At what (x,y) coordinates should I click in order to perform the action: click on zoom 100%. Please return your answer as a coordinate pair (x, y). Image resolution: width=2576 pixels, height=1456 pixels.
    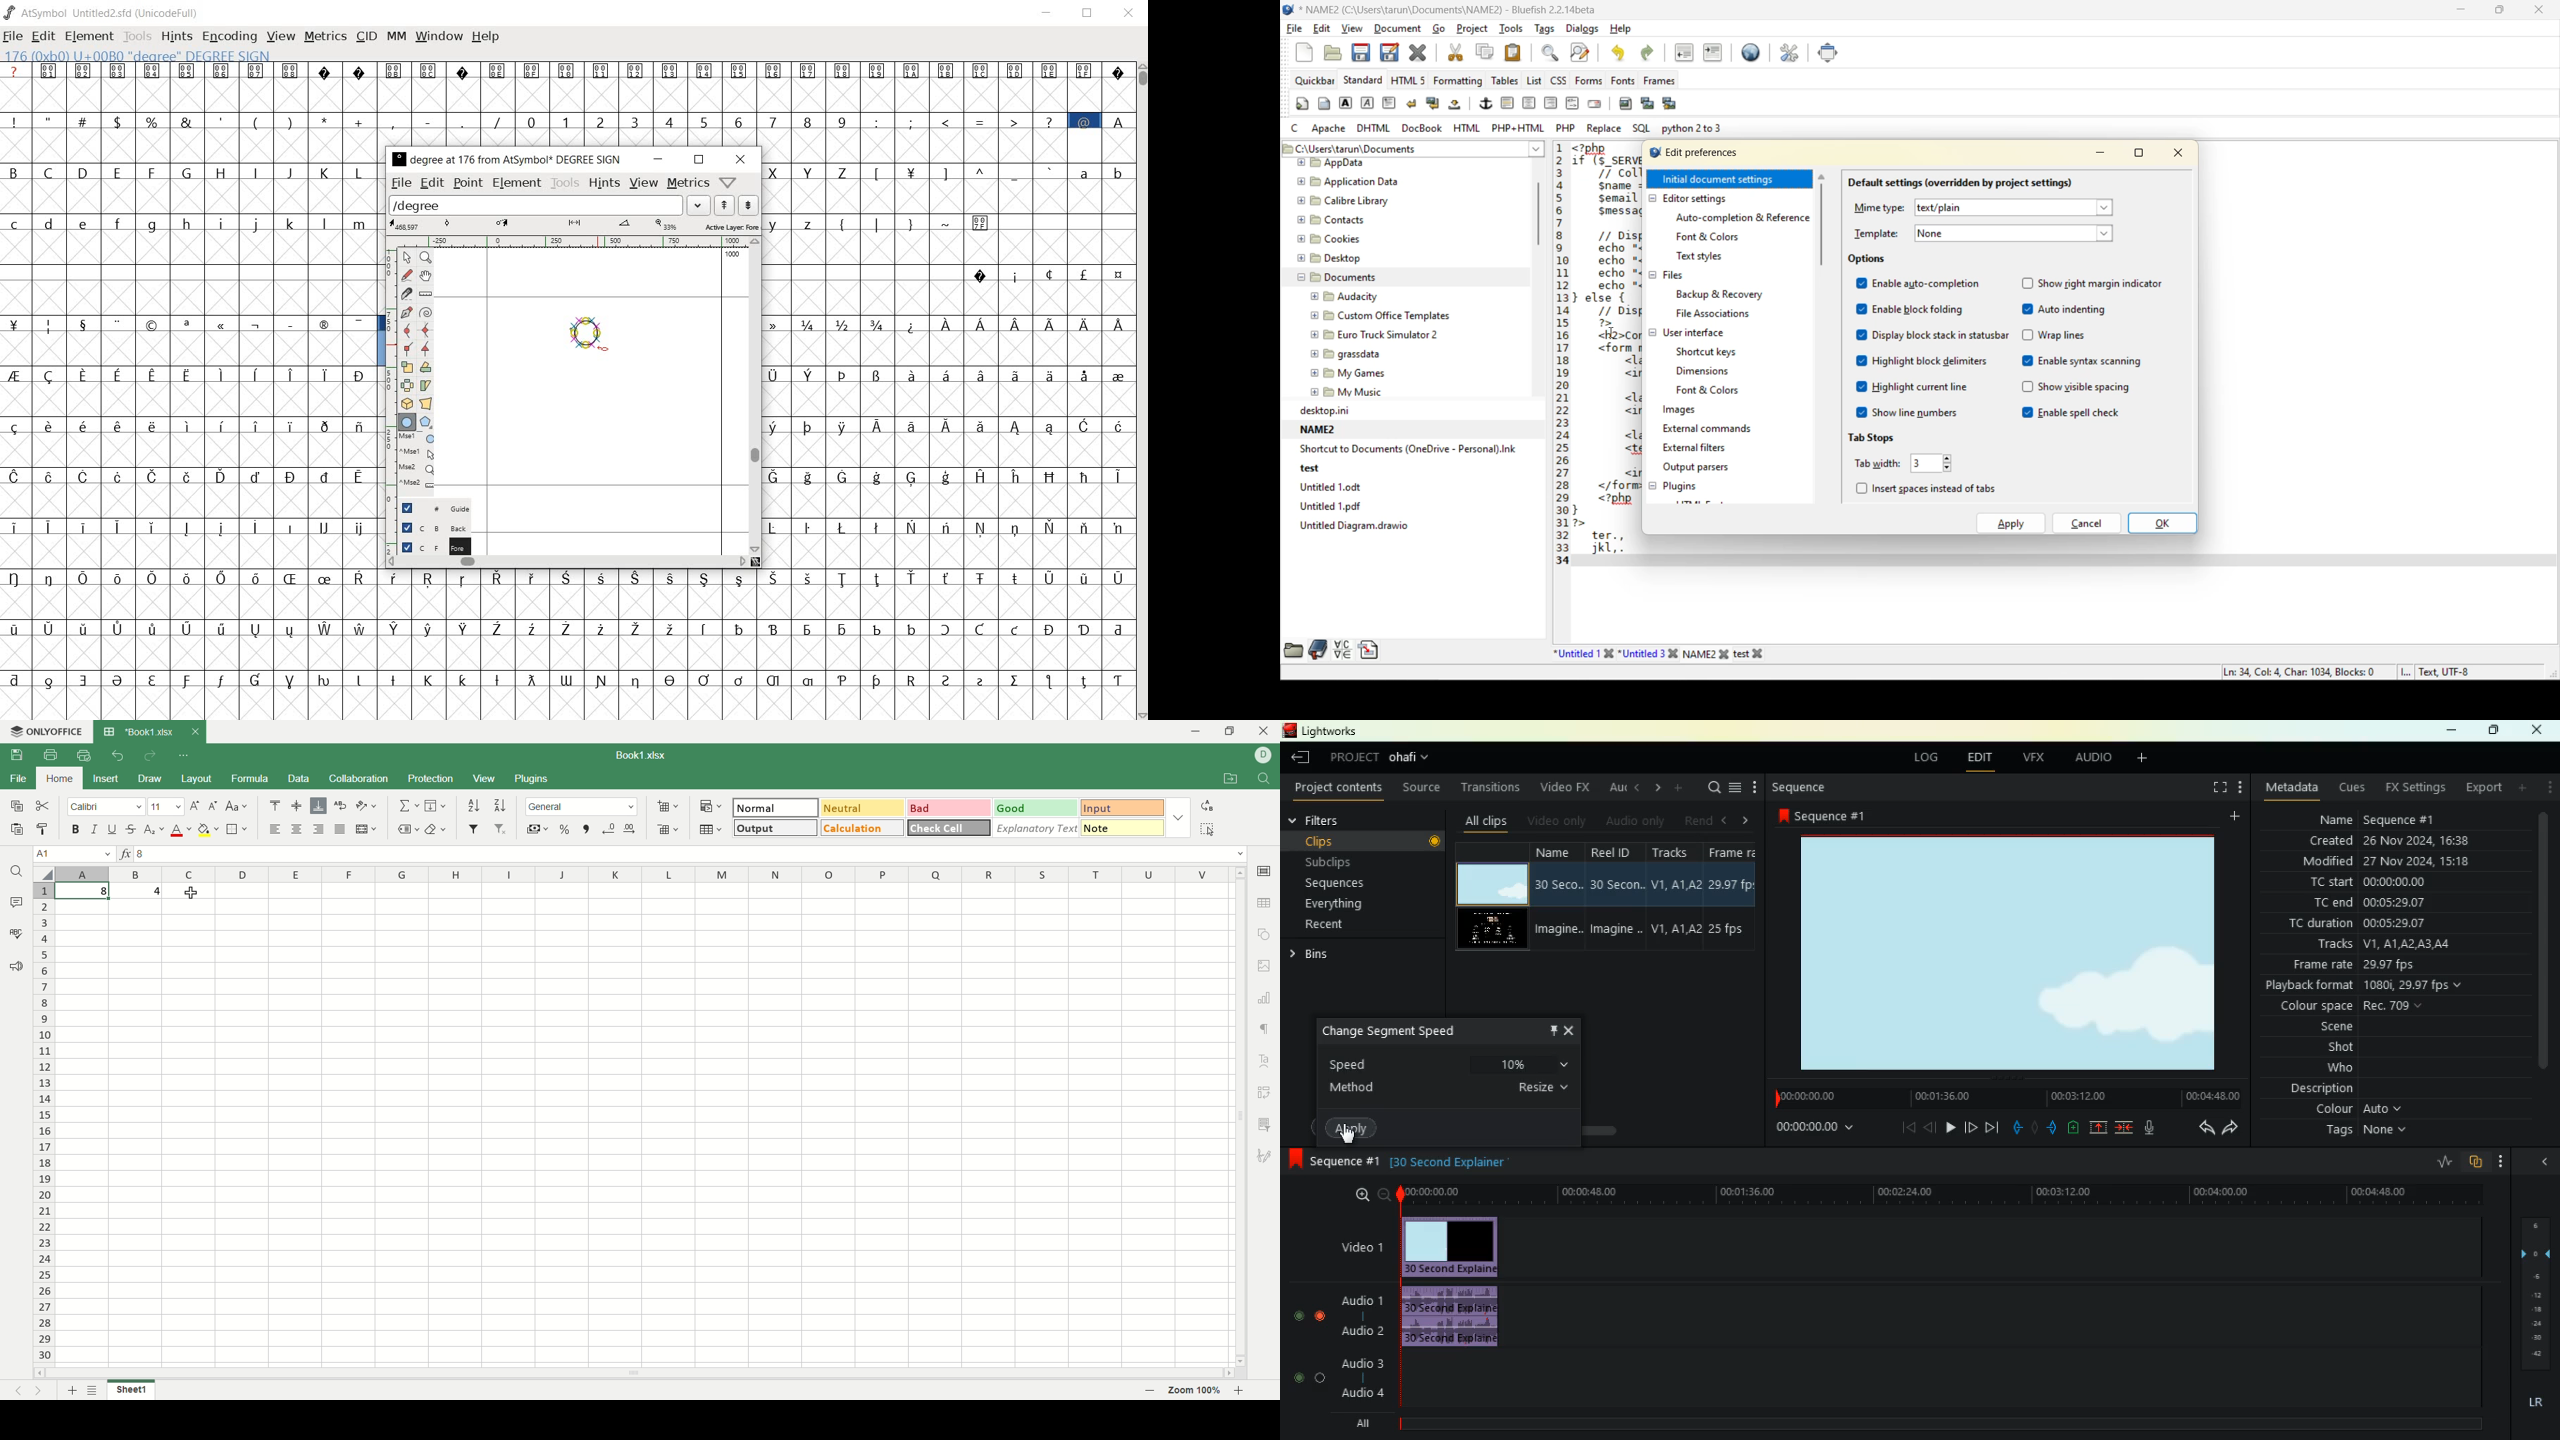
    Looking at the image, I should click on (1195, 1389).